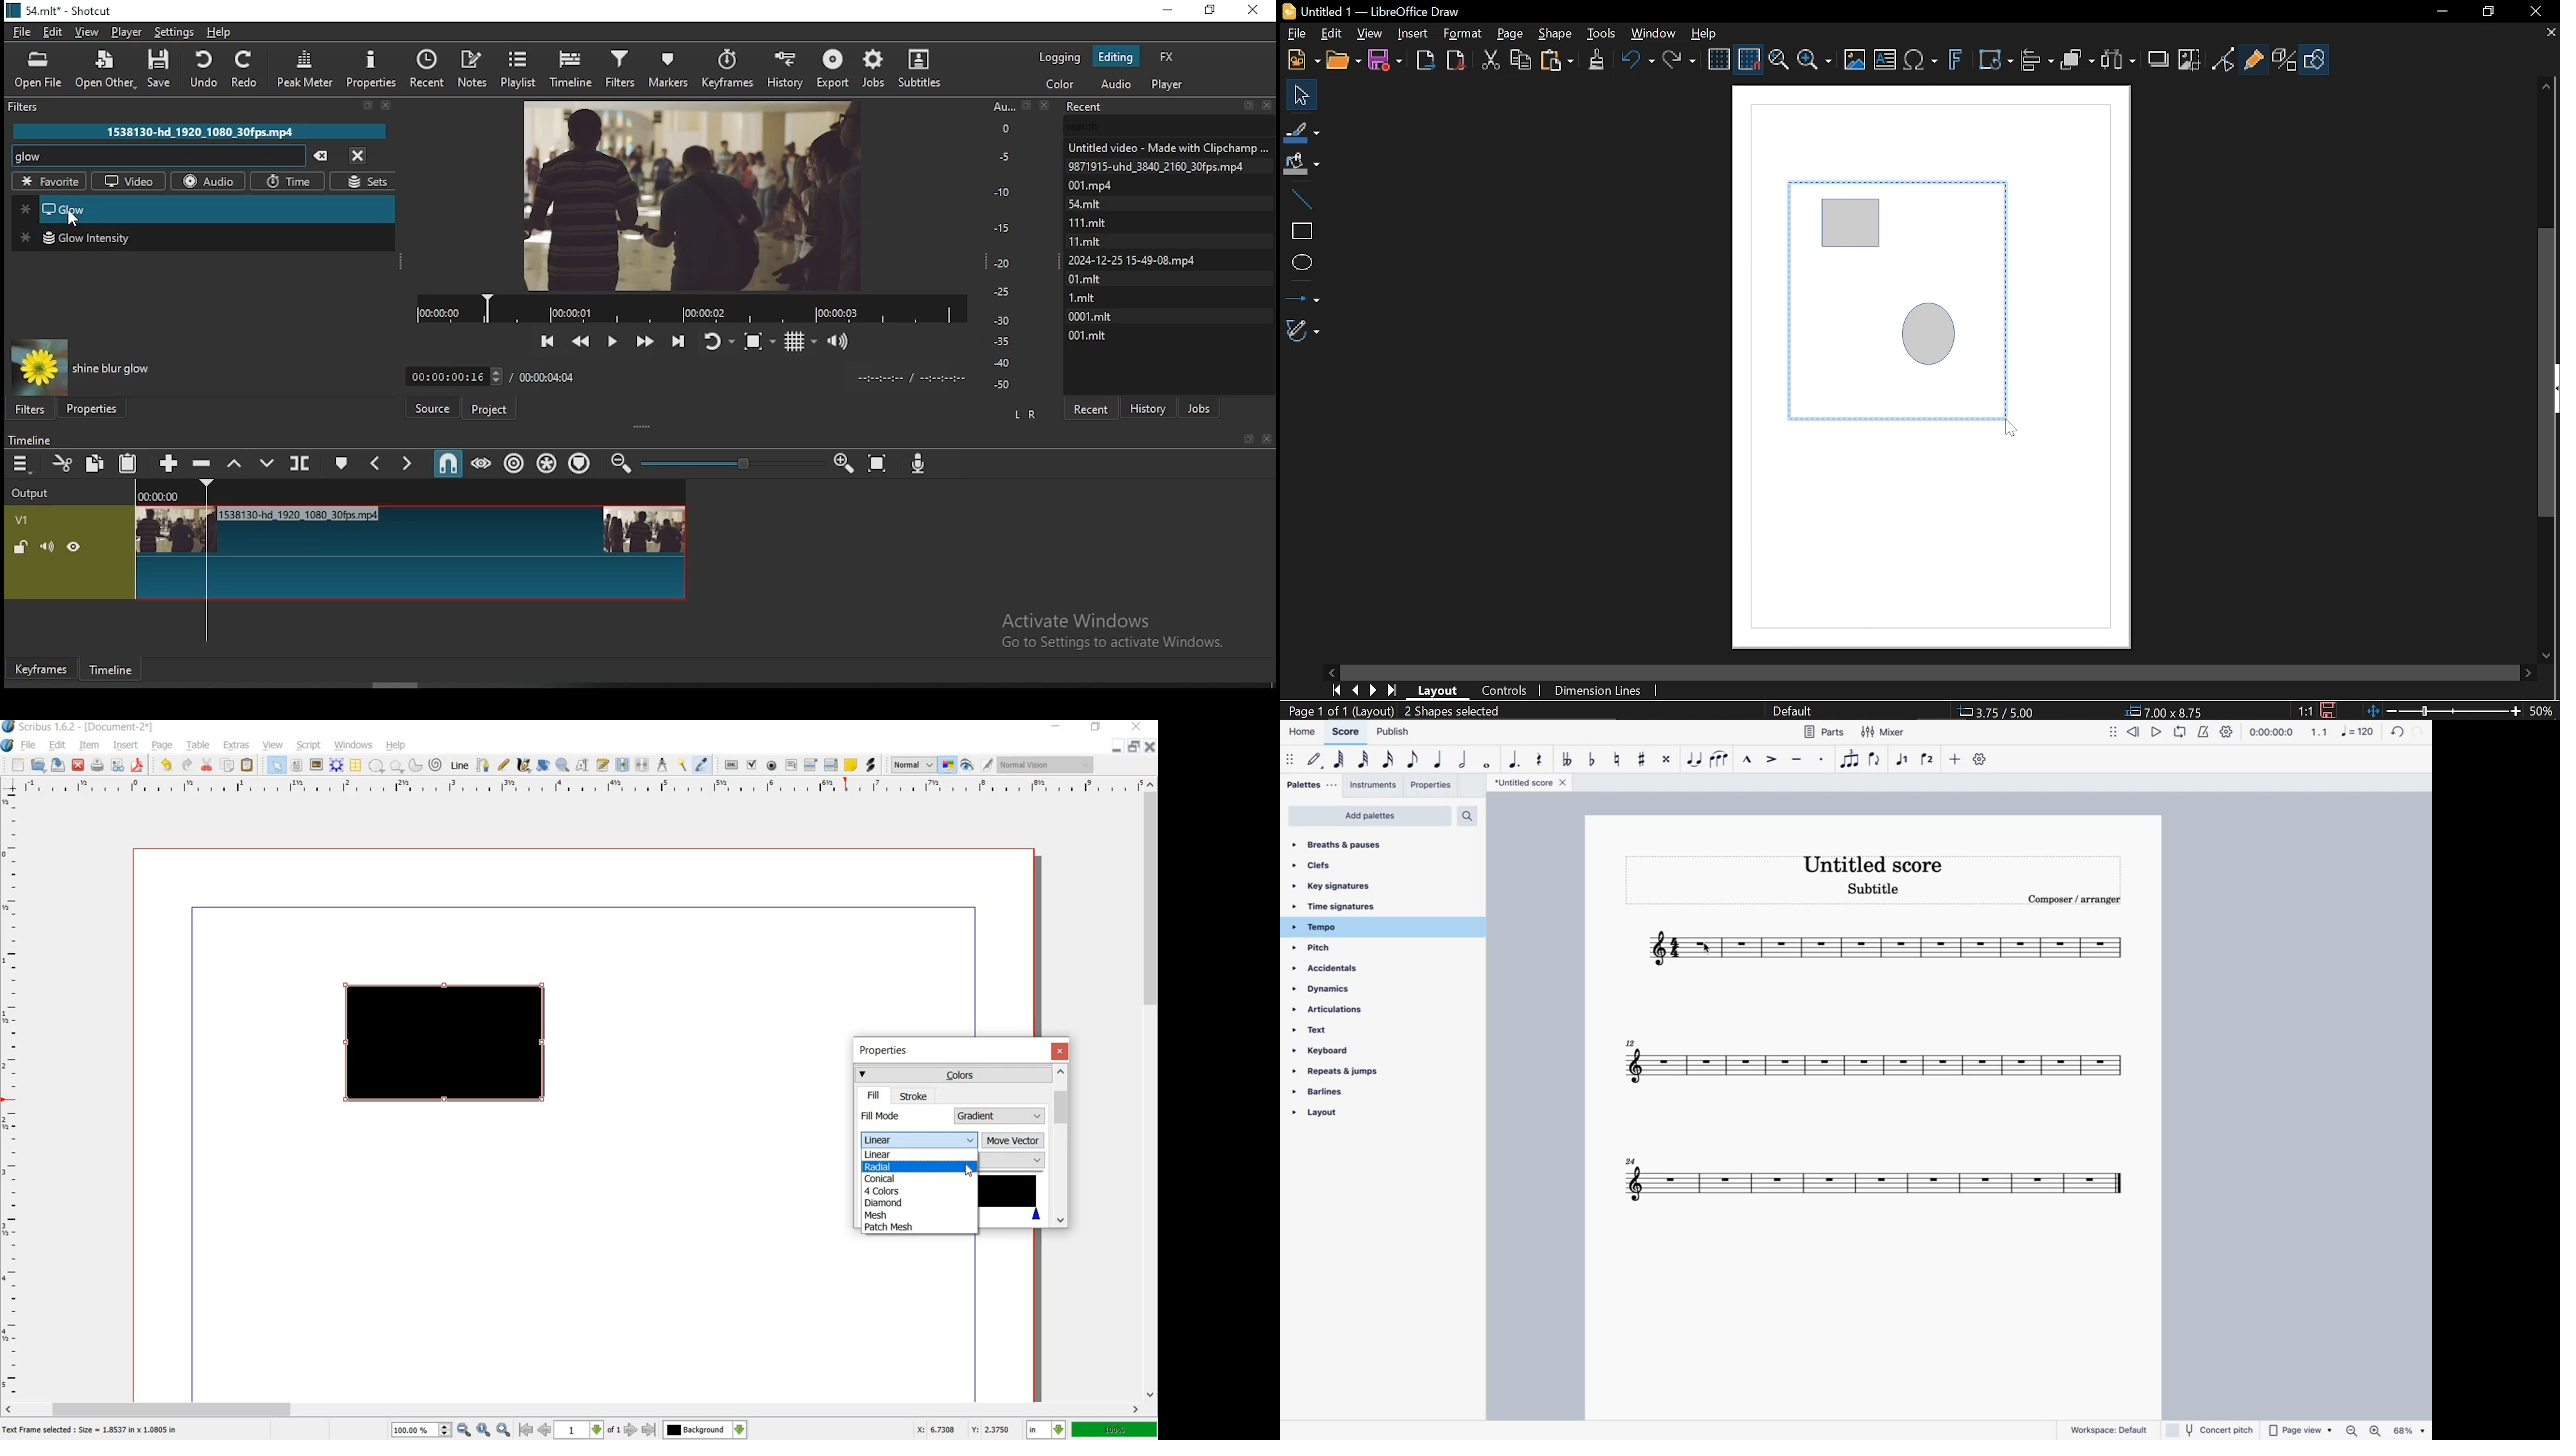  I want to click on pdf text field, so click(791, 765).